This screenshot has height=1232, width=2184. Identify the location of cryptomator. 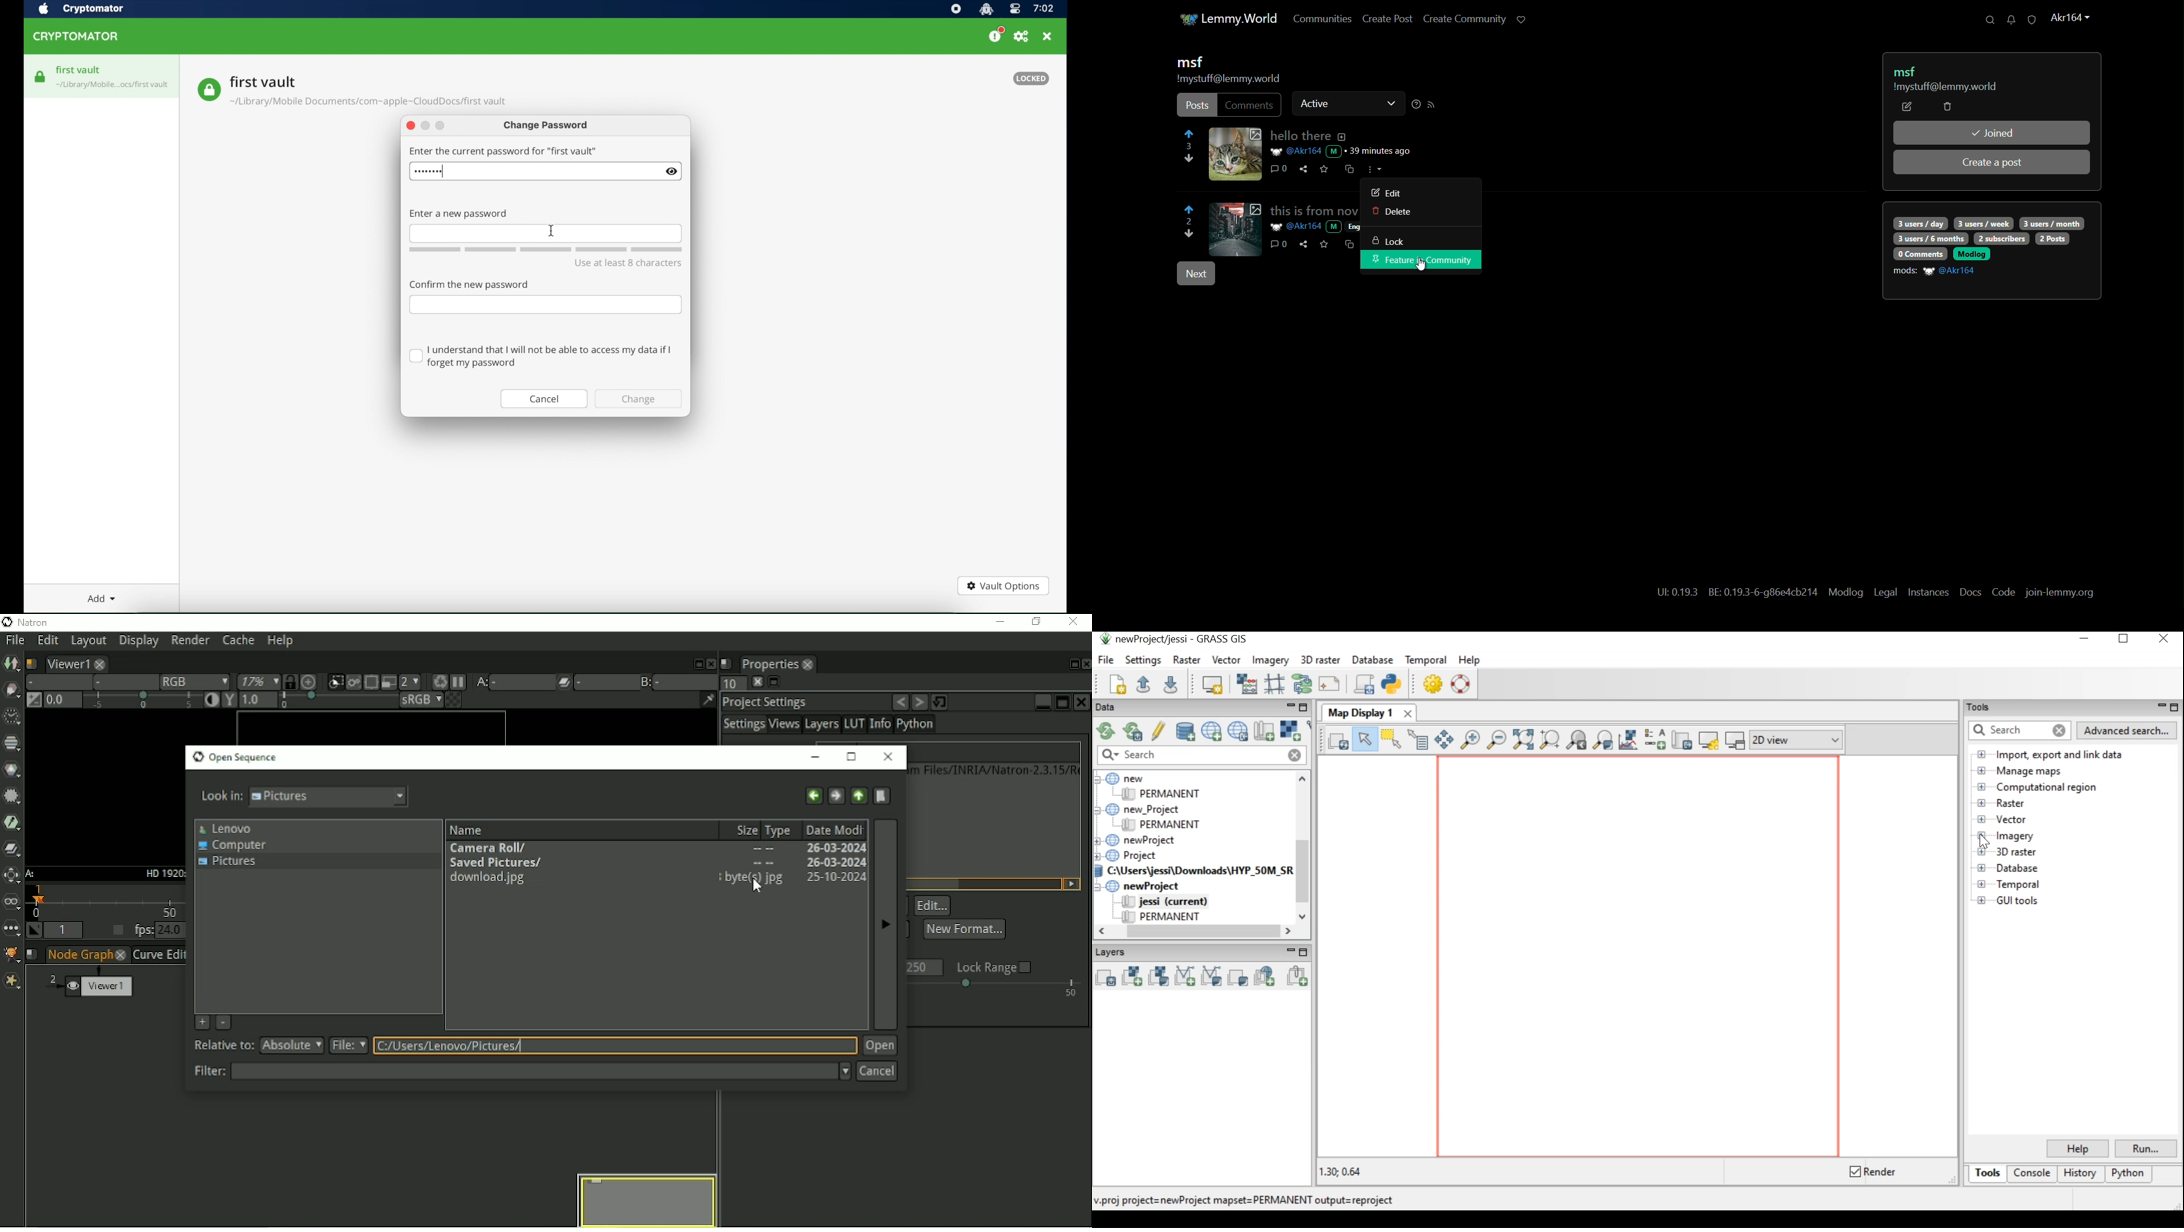
(76, 37).